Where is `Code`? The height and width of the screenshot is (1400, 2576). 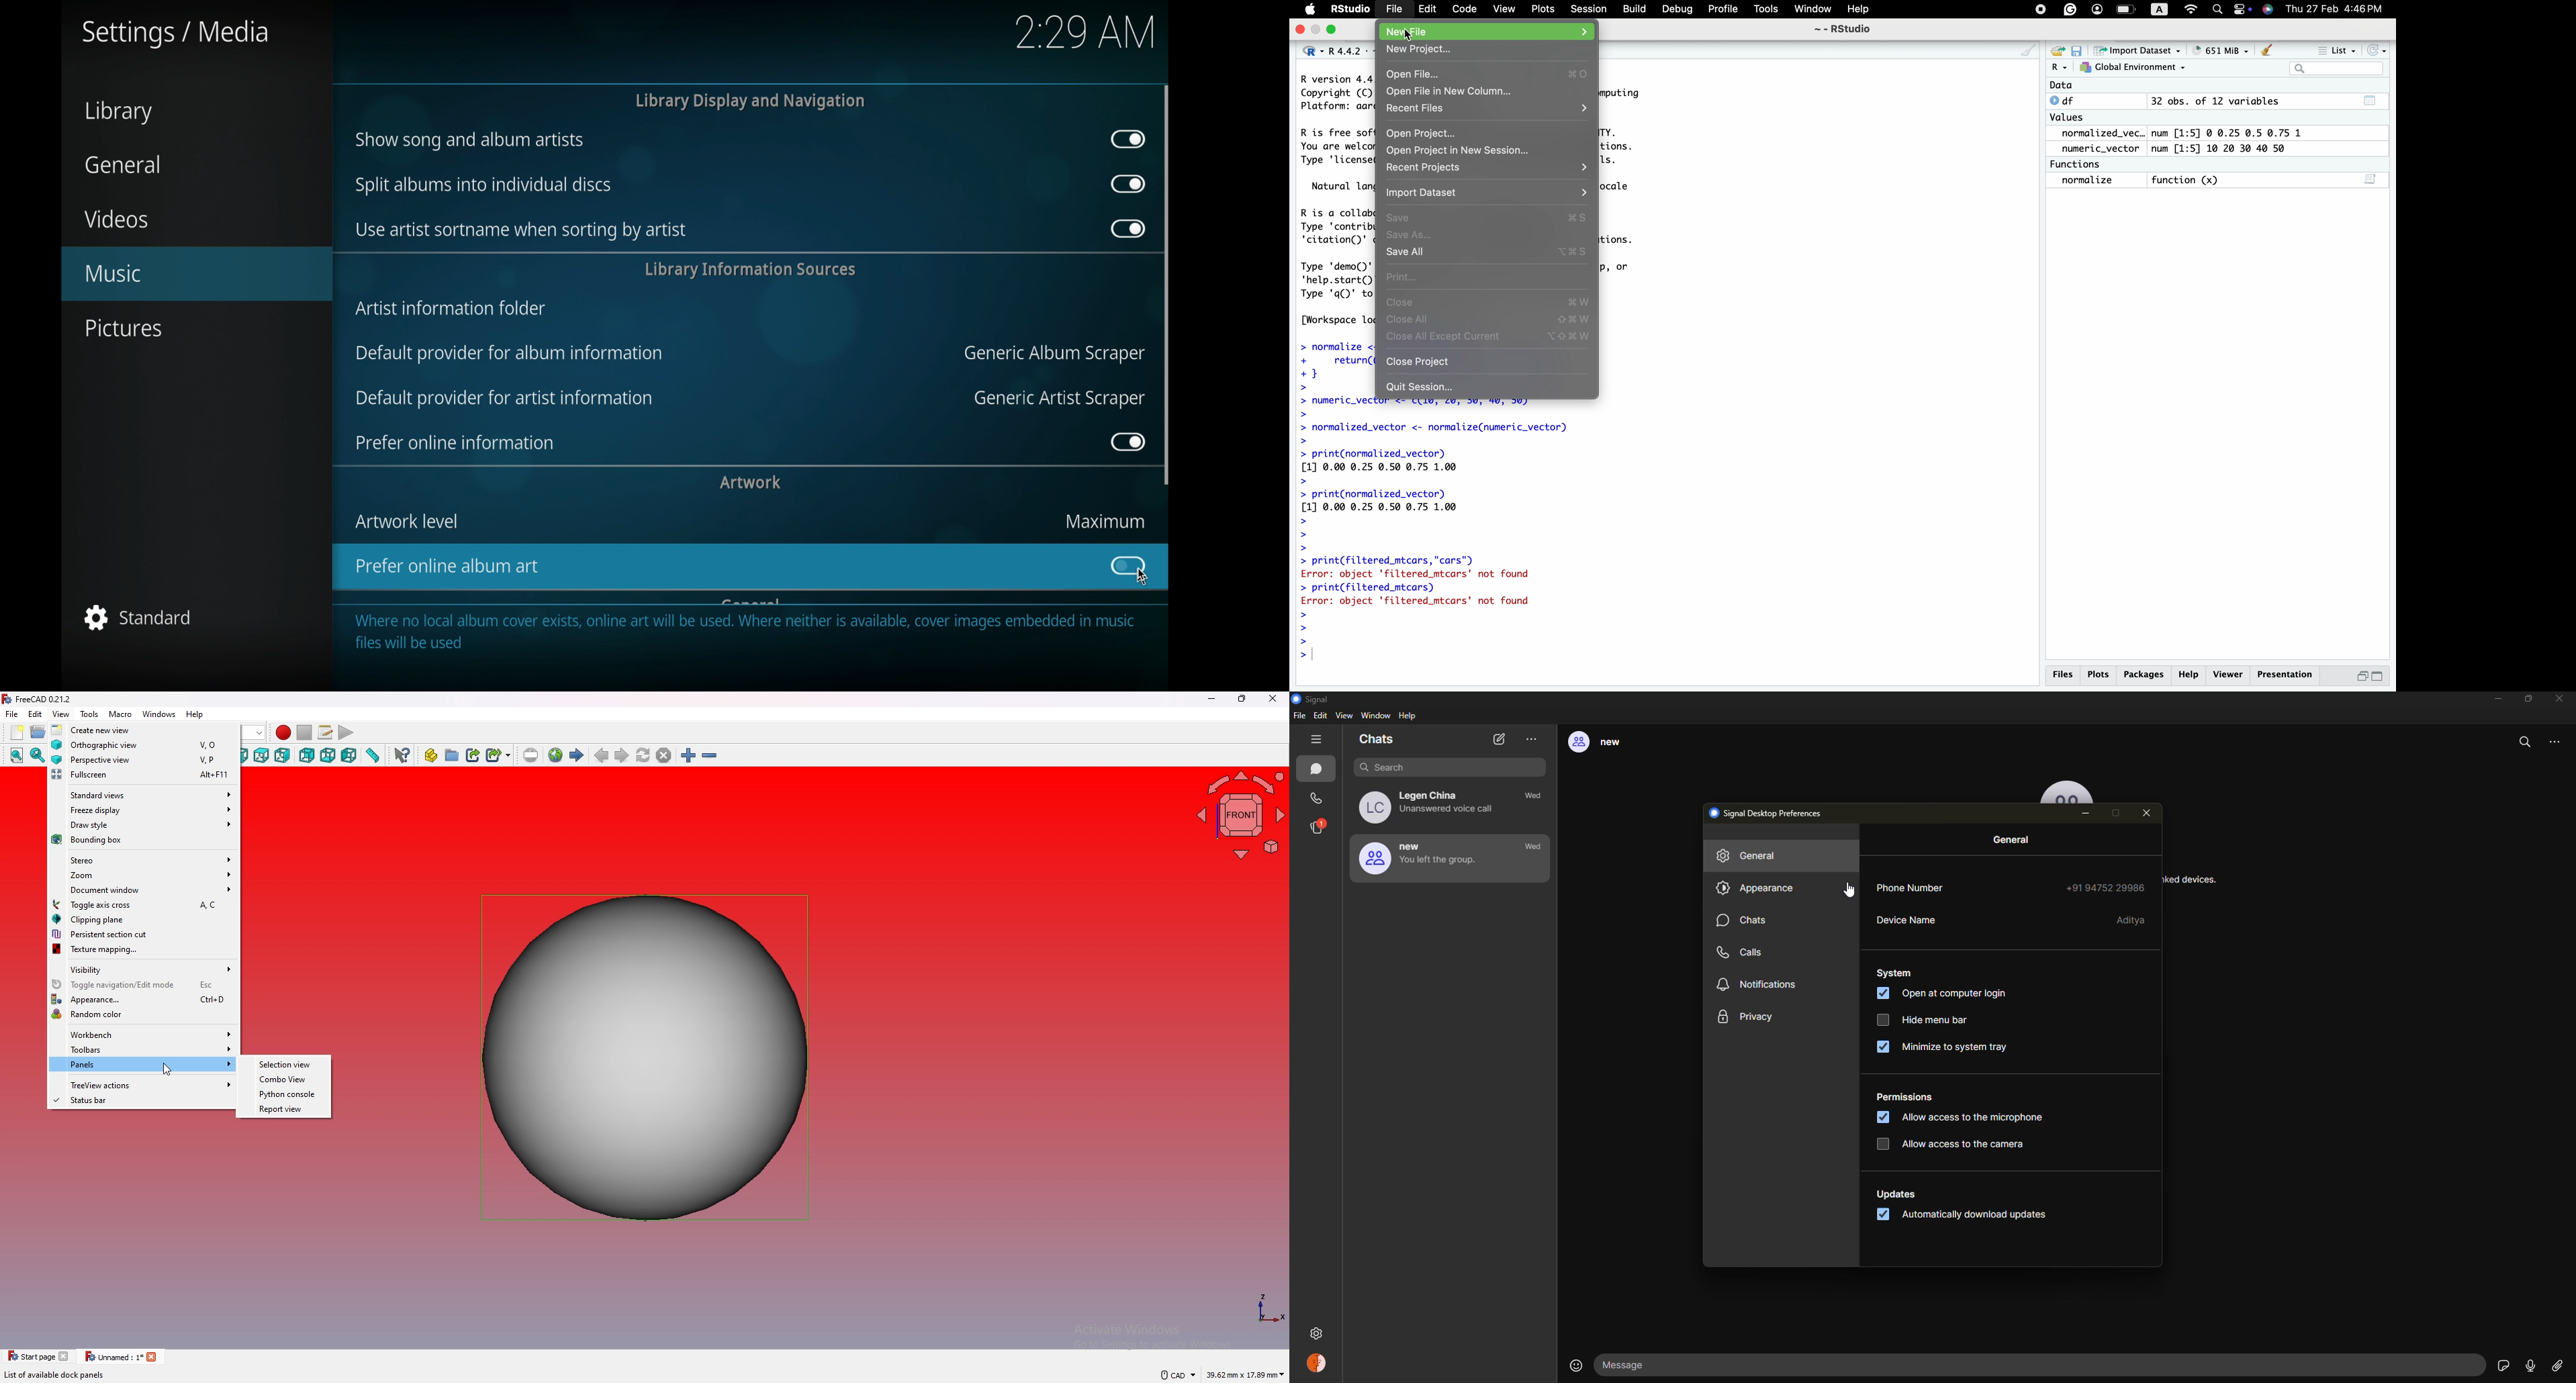
Code is located at coordinates (1459, 8).